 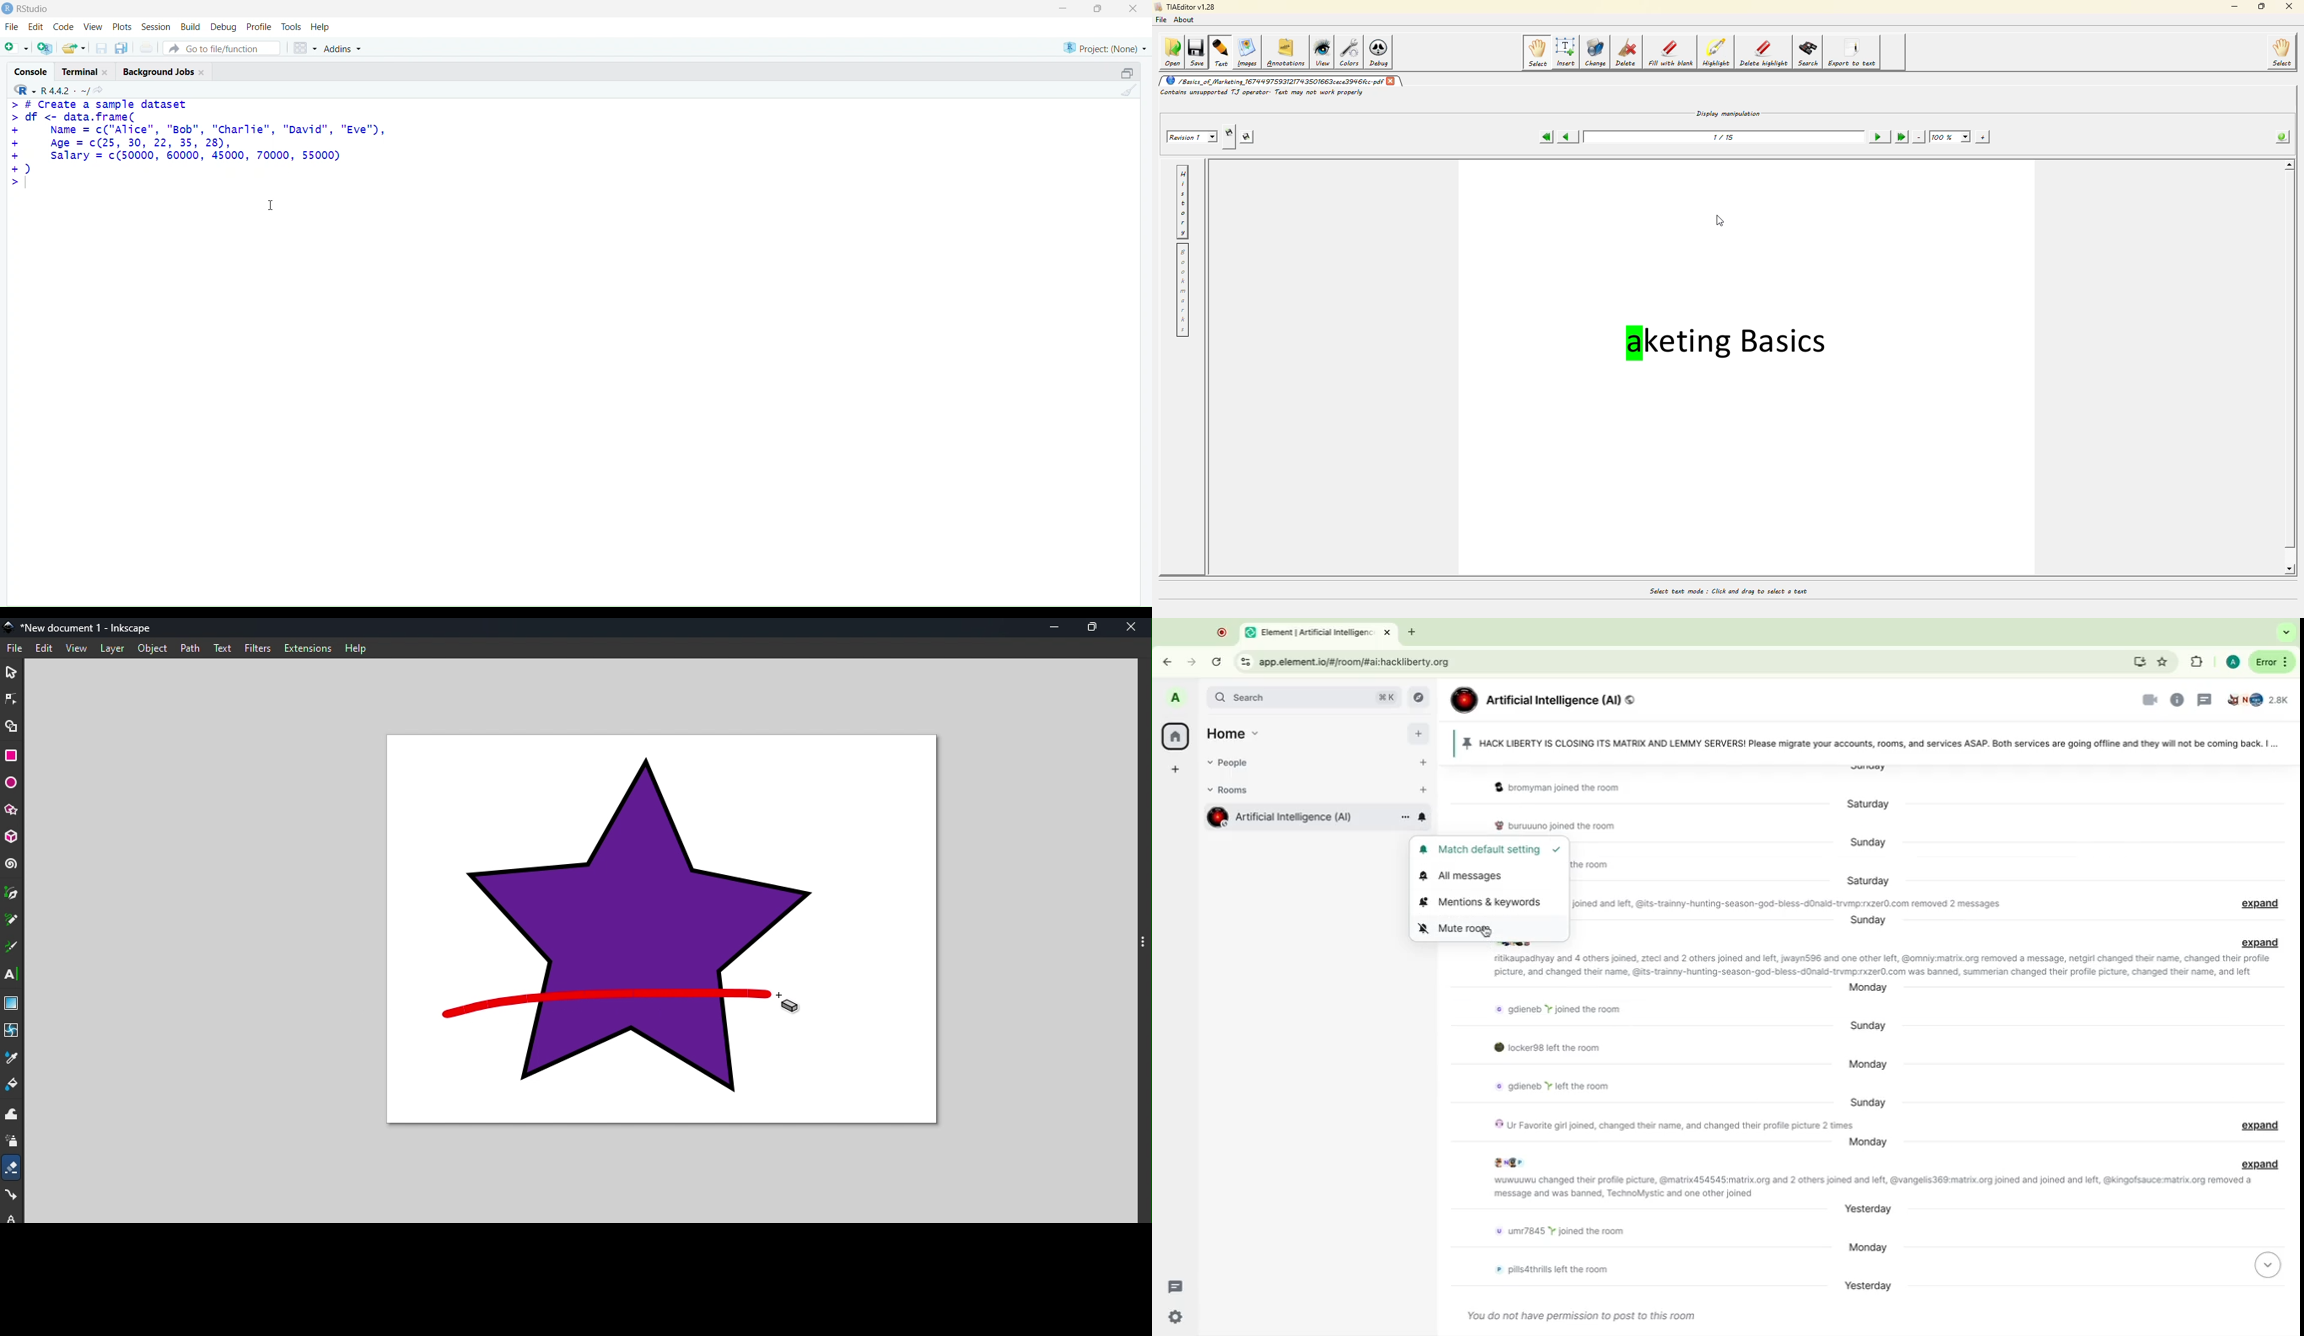 I want to click on clear console, so click(x=1130, y=92).